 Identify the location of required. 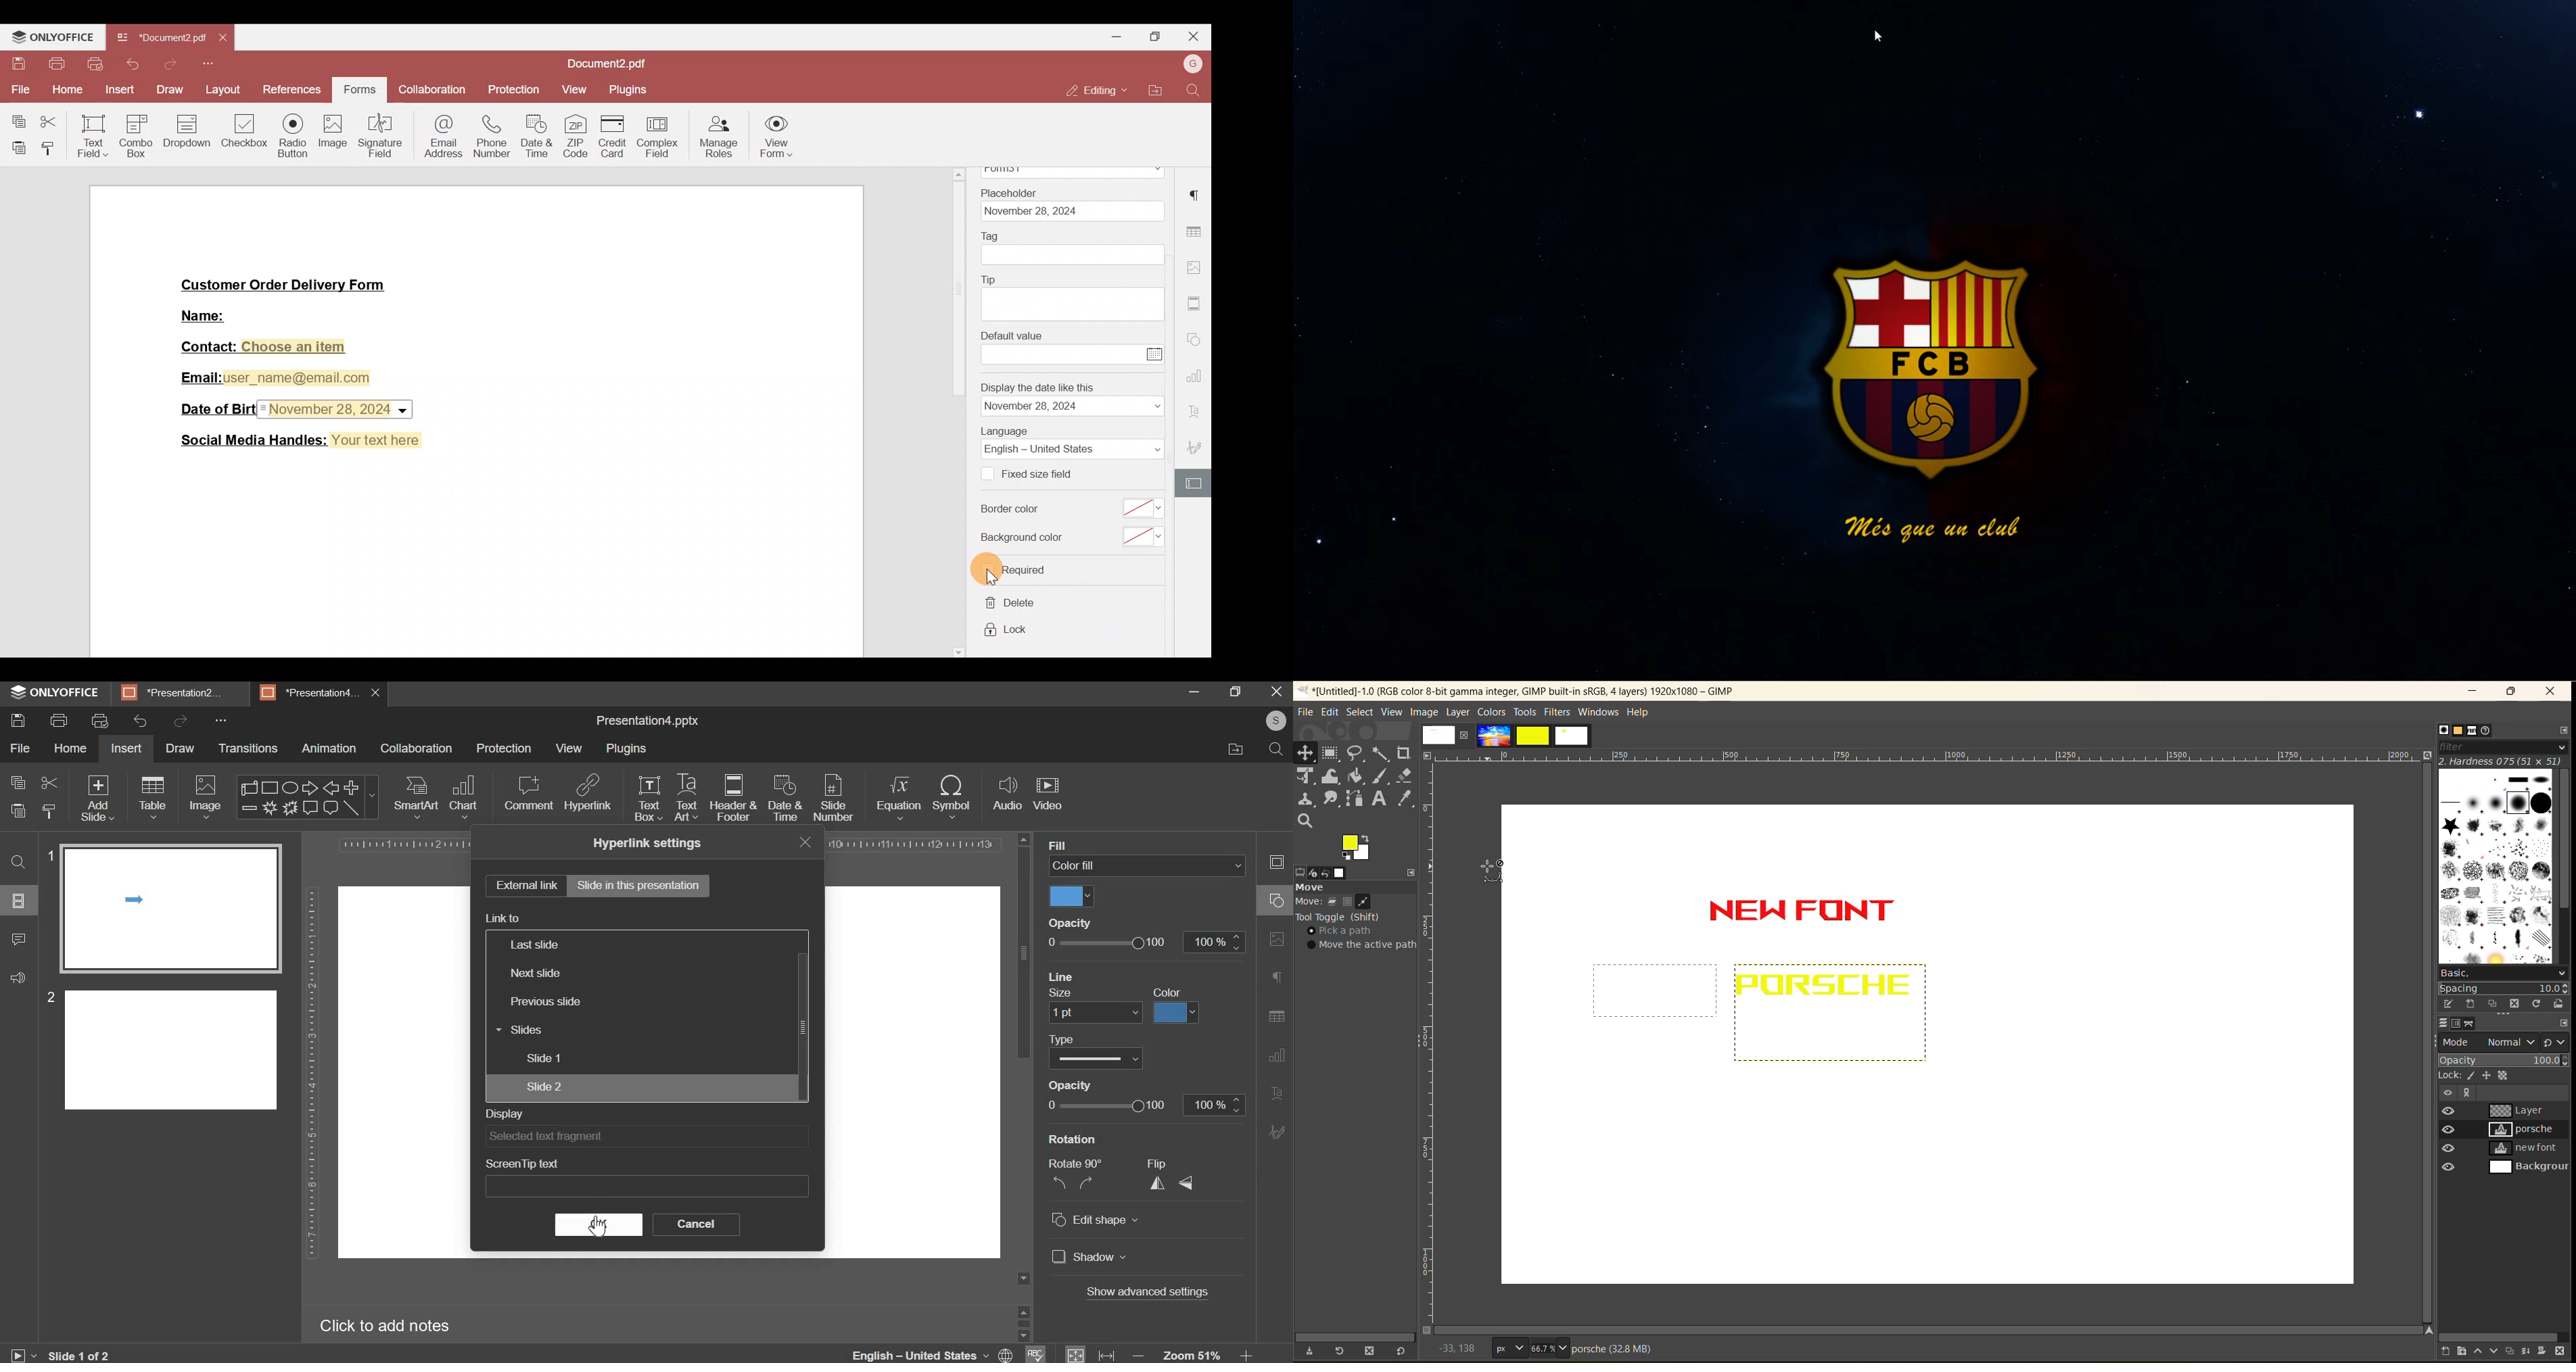
(1023, 570).